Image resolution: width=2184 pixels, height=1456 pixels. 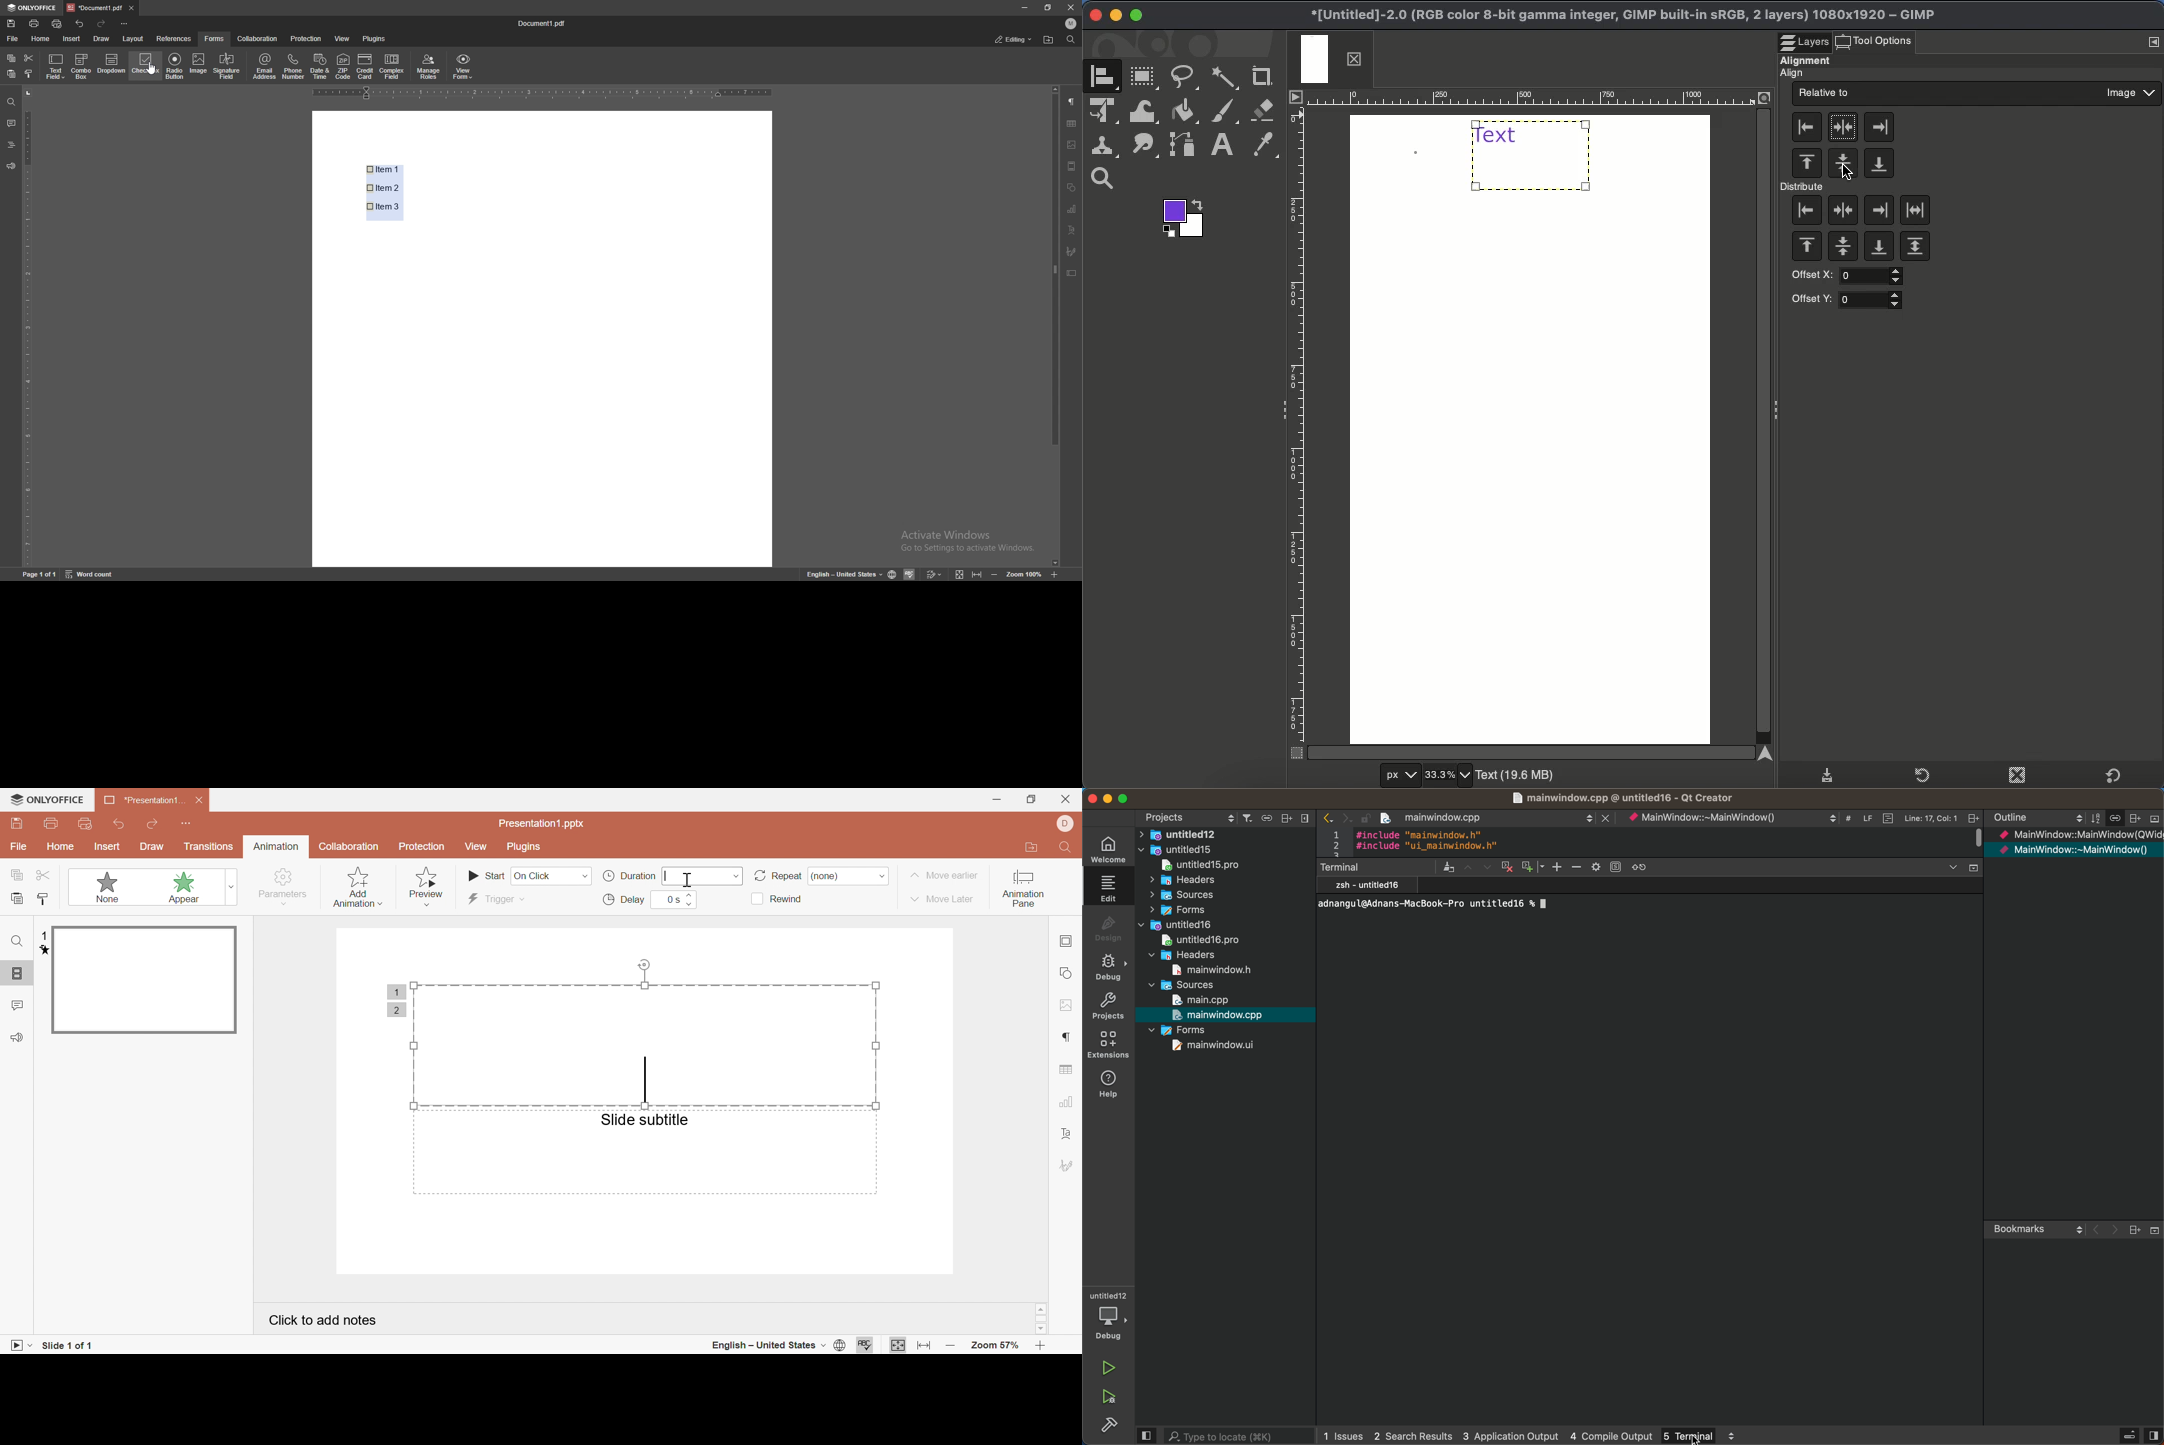 I want to click on close tab, so click(x=131, y=8).